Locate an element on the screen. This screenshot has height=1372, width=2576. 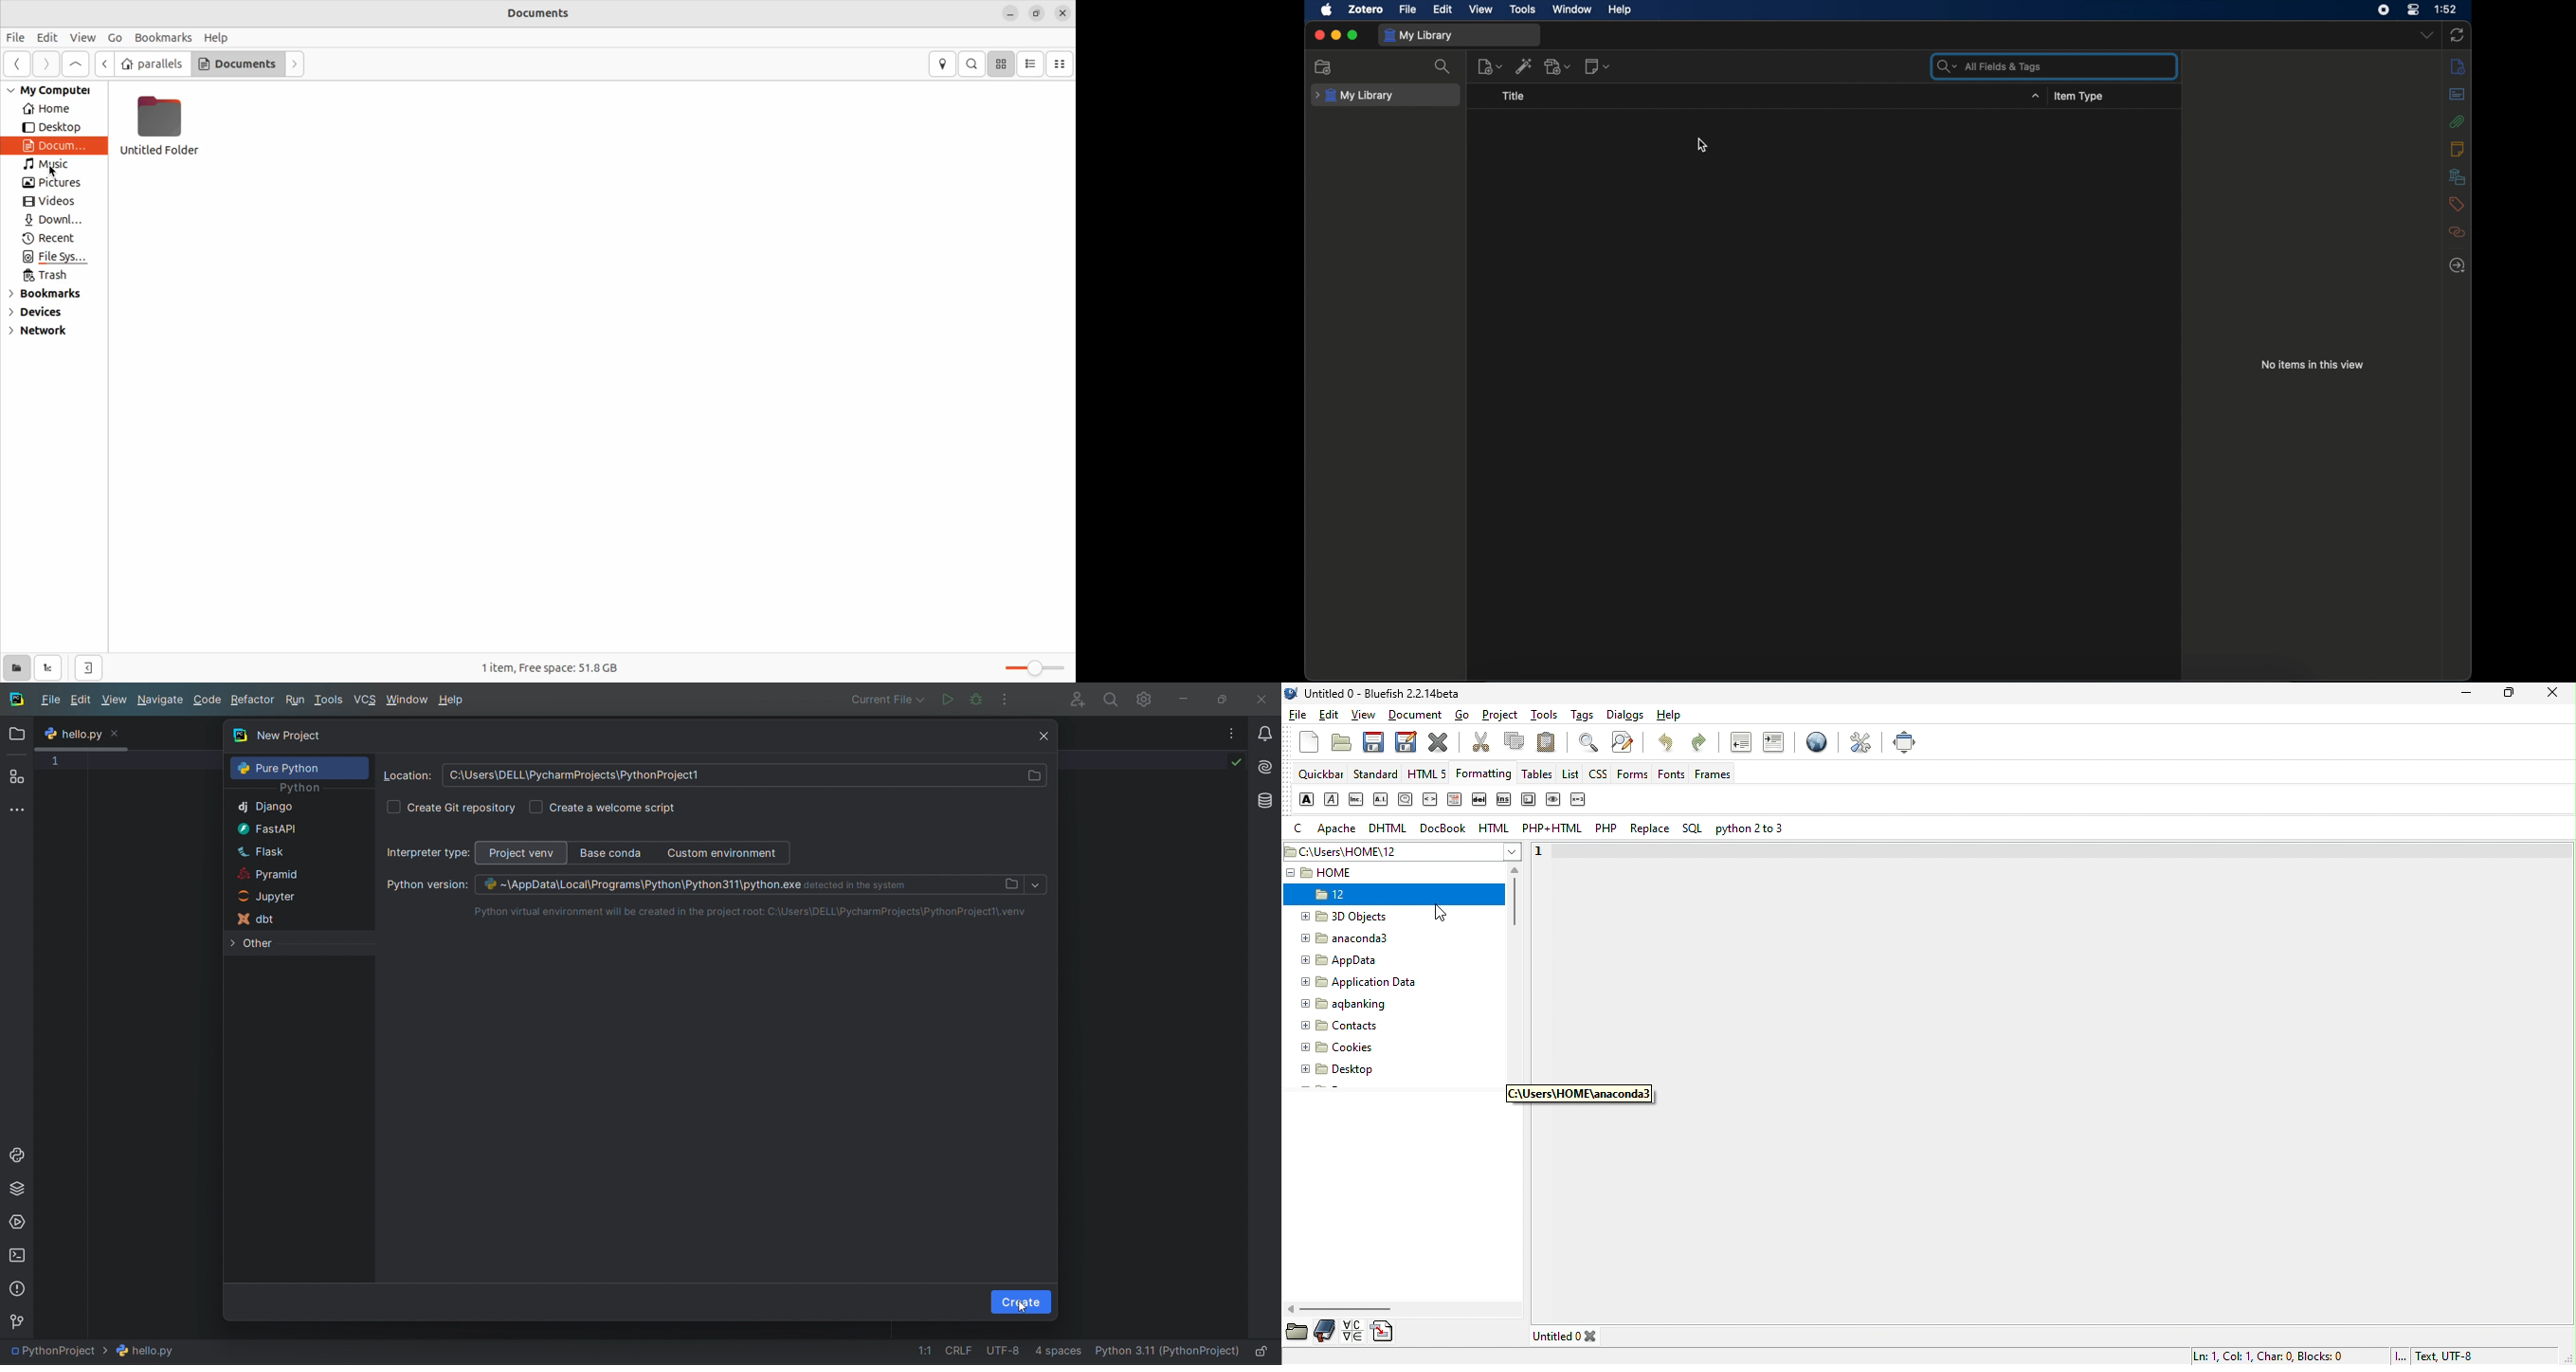
snippets is located at coordinates (1385, 1333).